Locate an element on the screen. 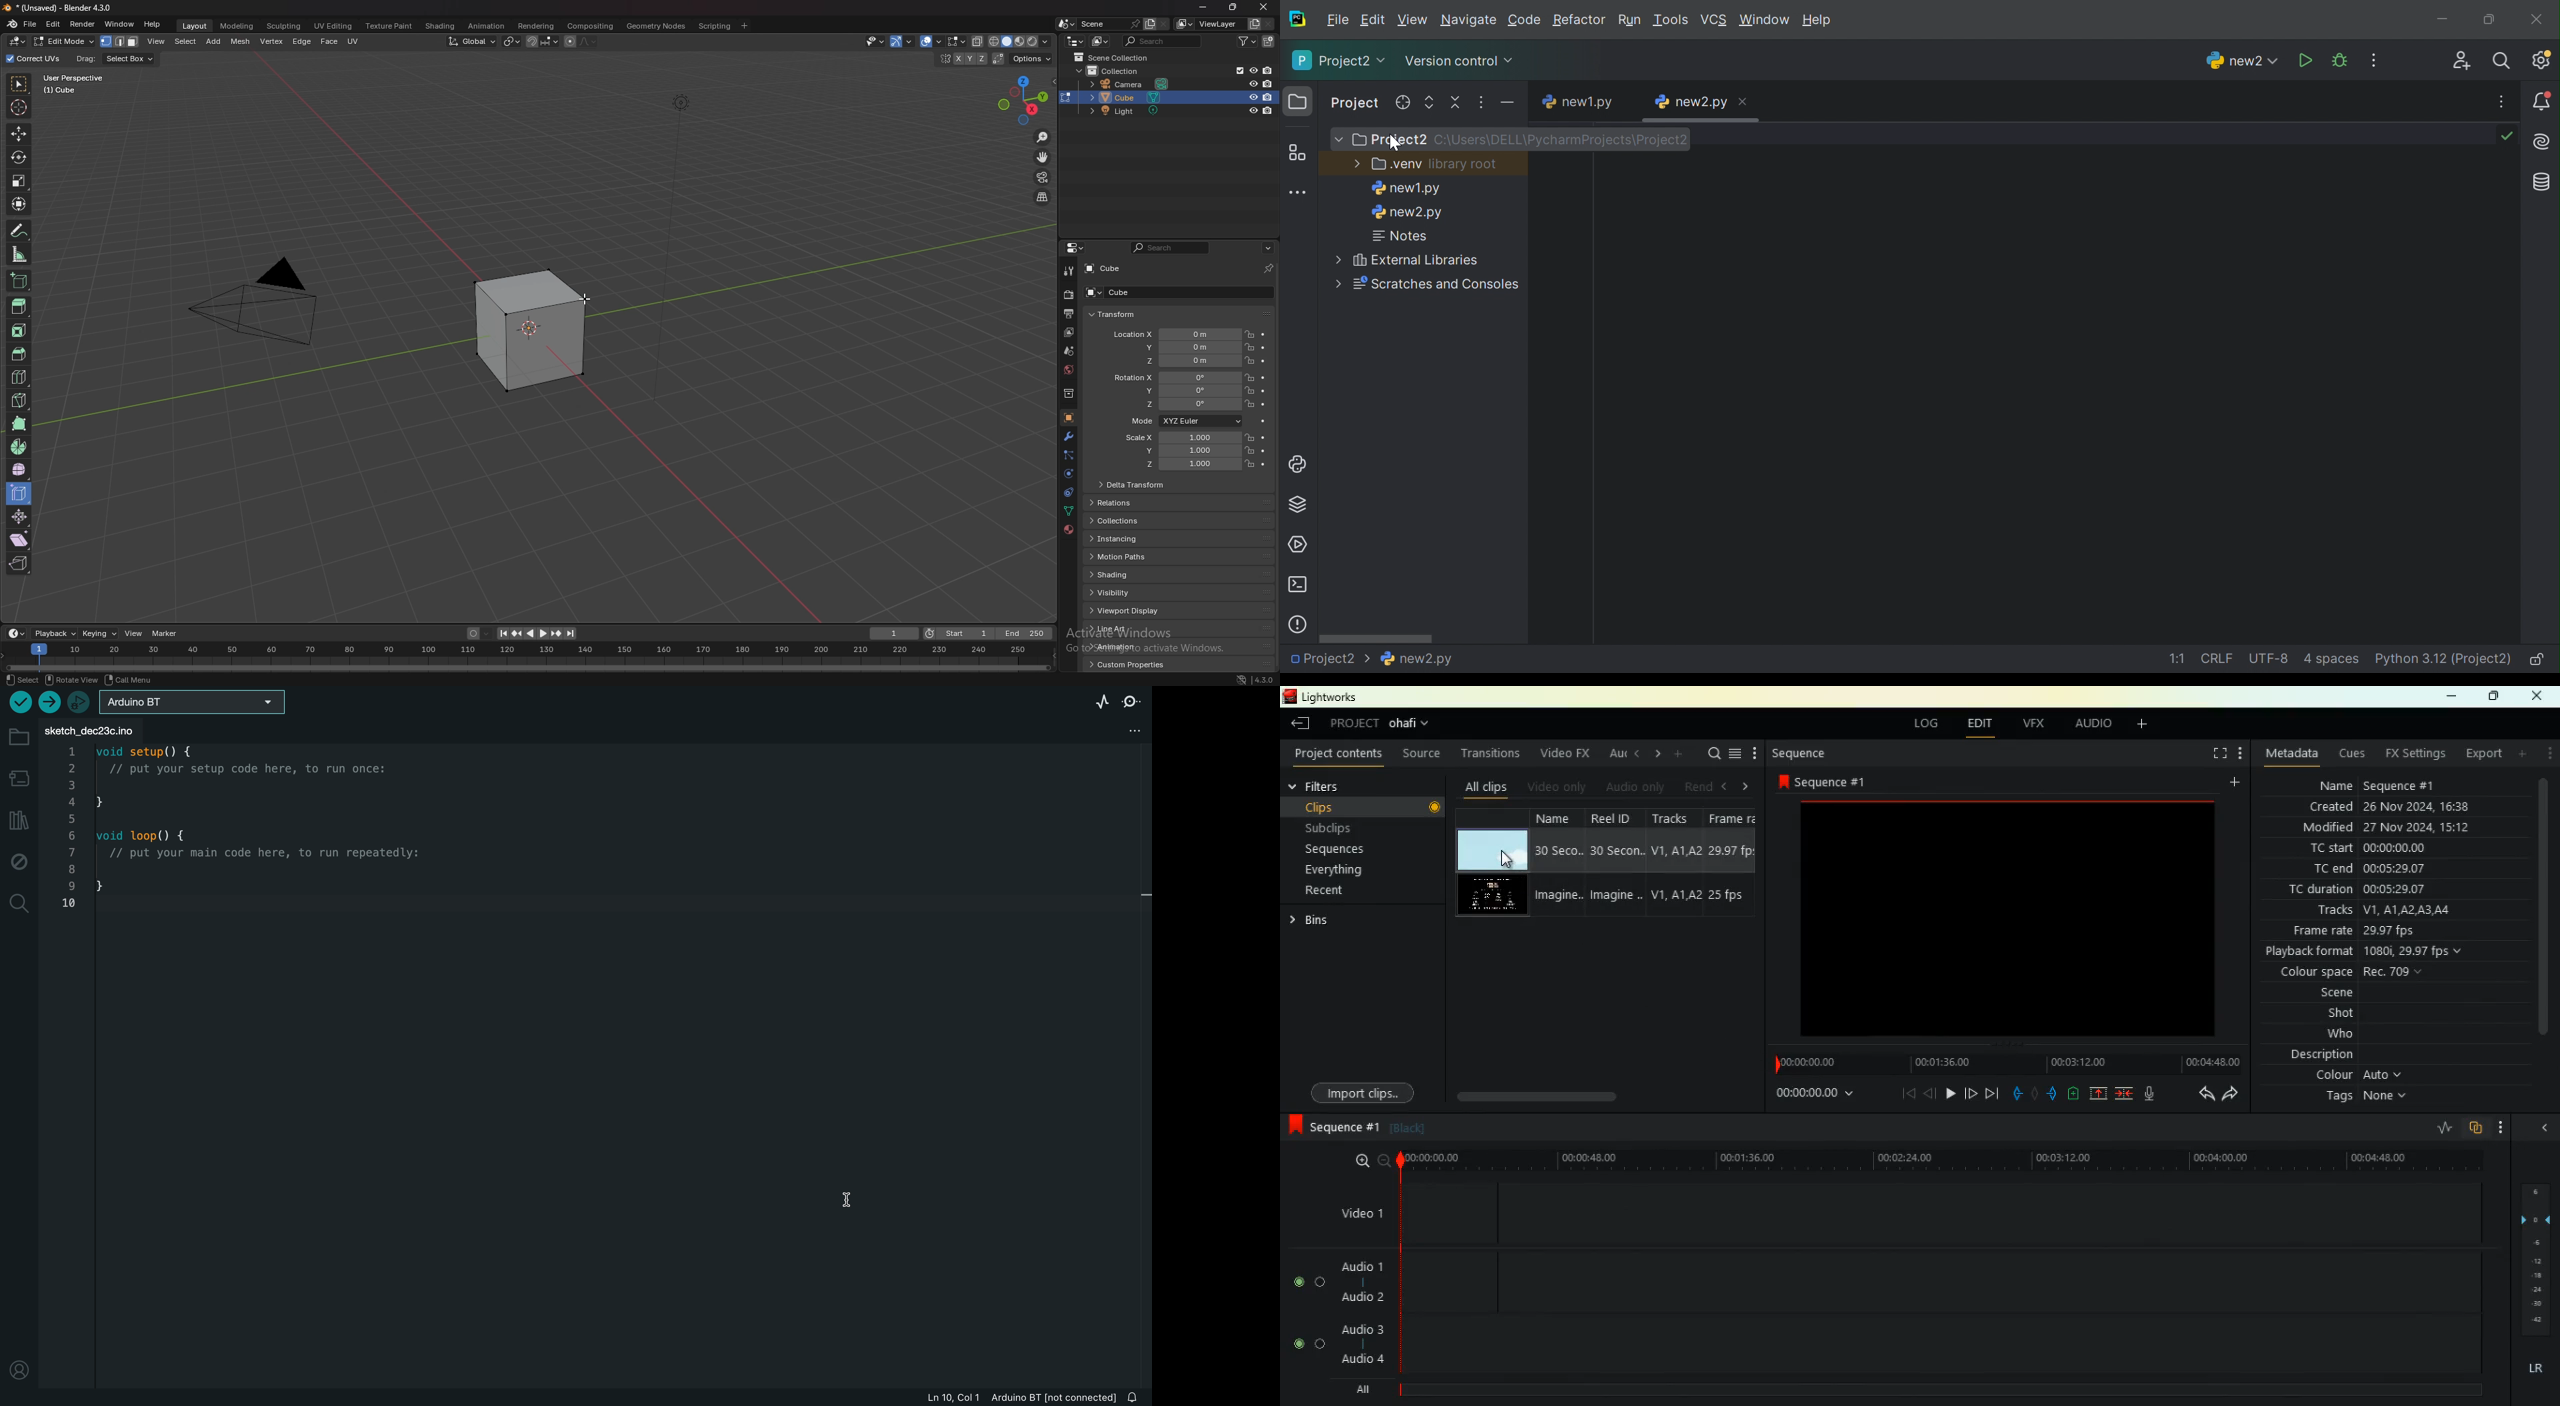 The height and width of the screenshot is (1428, 2576). library root is located at coordinates (1464, 165).